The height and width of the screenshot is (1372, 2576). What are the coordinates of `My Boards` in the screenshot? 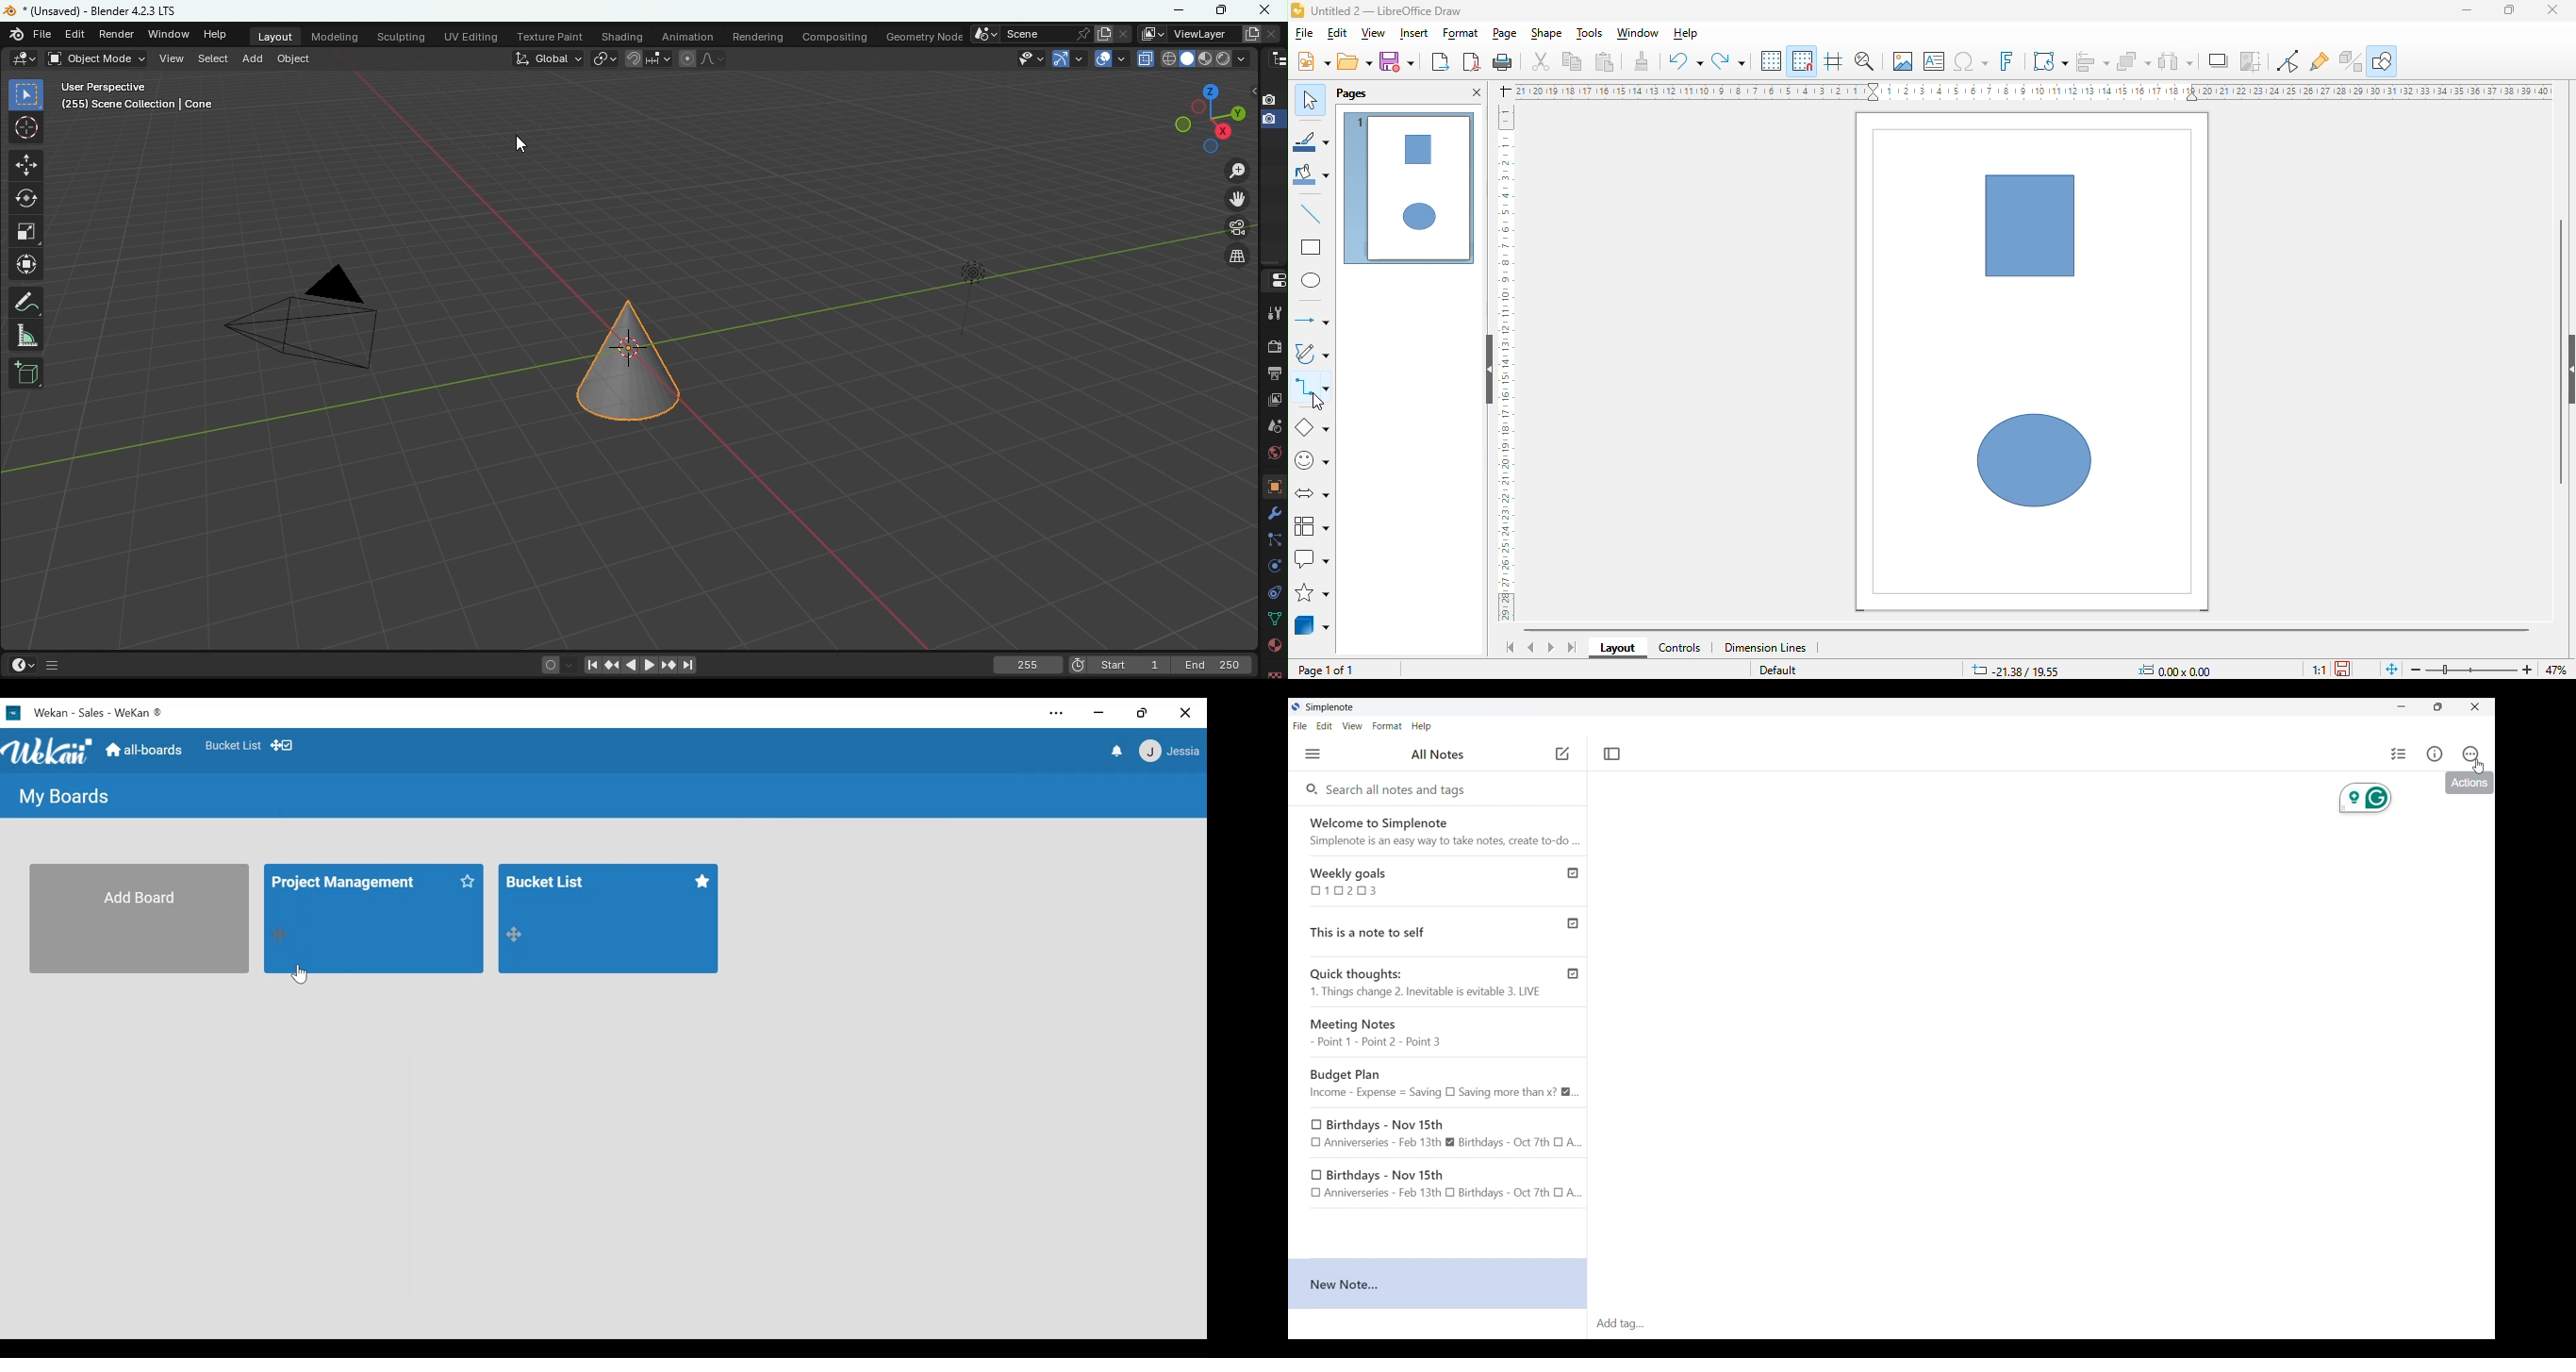 It's located at (66, 797).